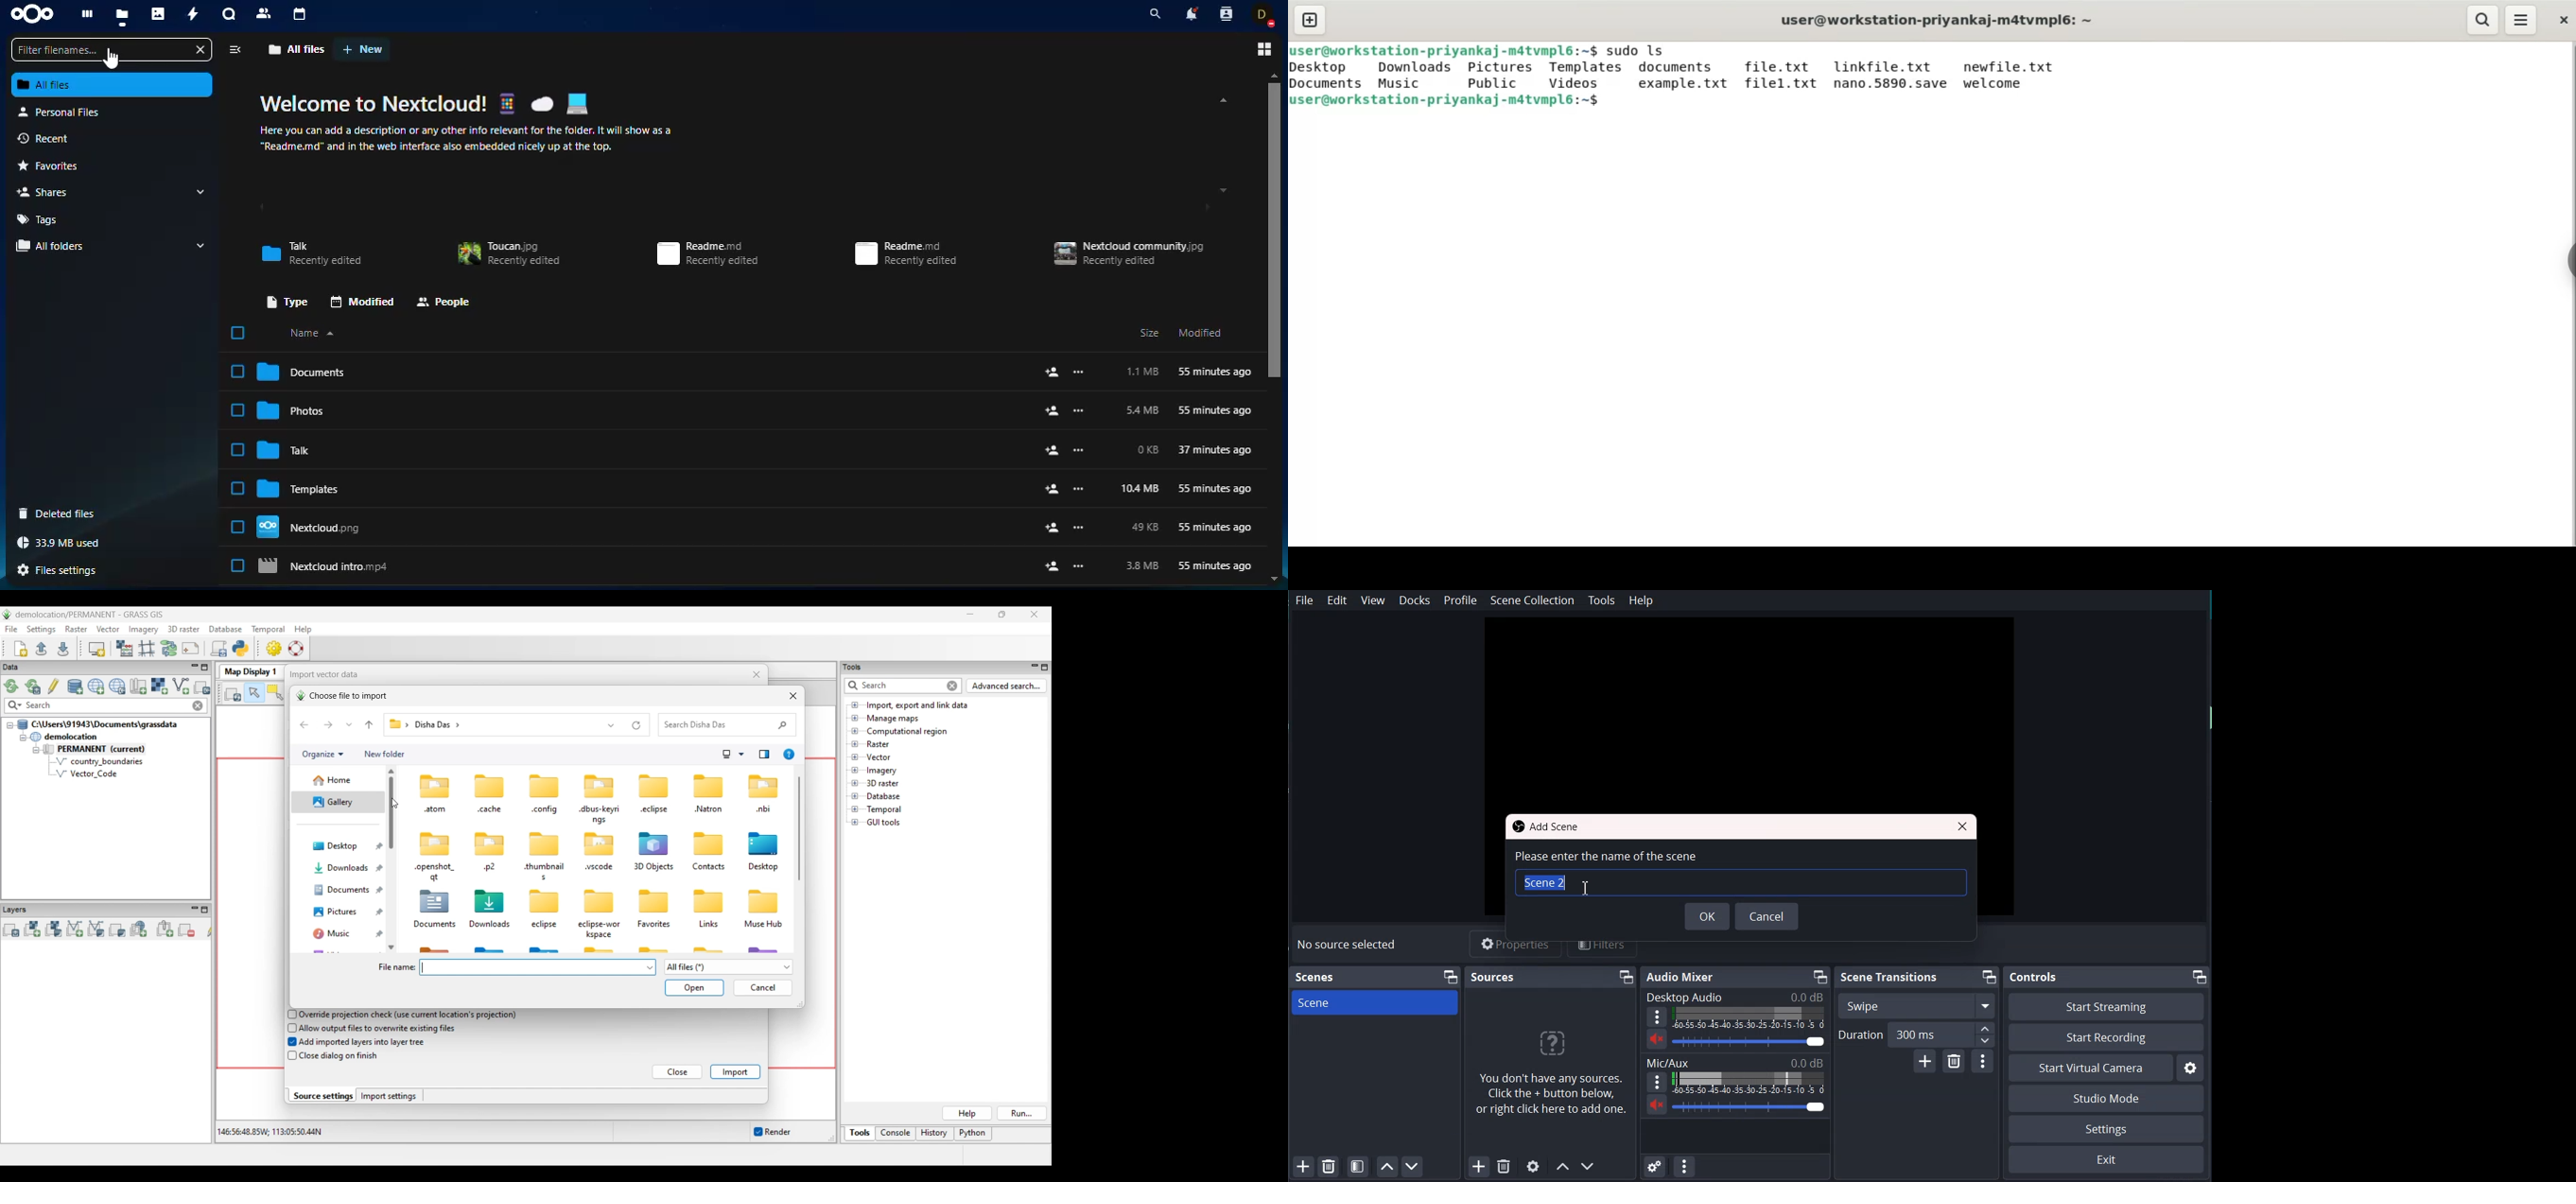  What do you see at coordinates (1708, 918) in the screenshot?
I see `OK` at bounding box center [1708, 918].